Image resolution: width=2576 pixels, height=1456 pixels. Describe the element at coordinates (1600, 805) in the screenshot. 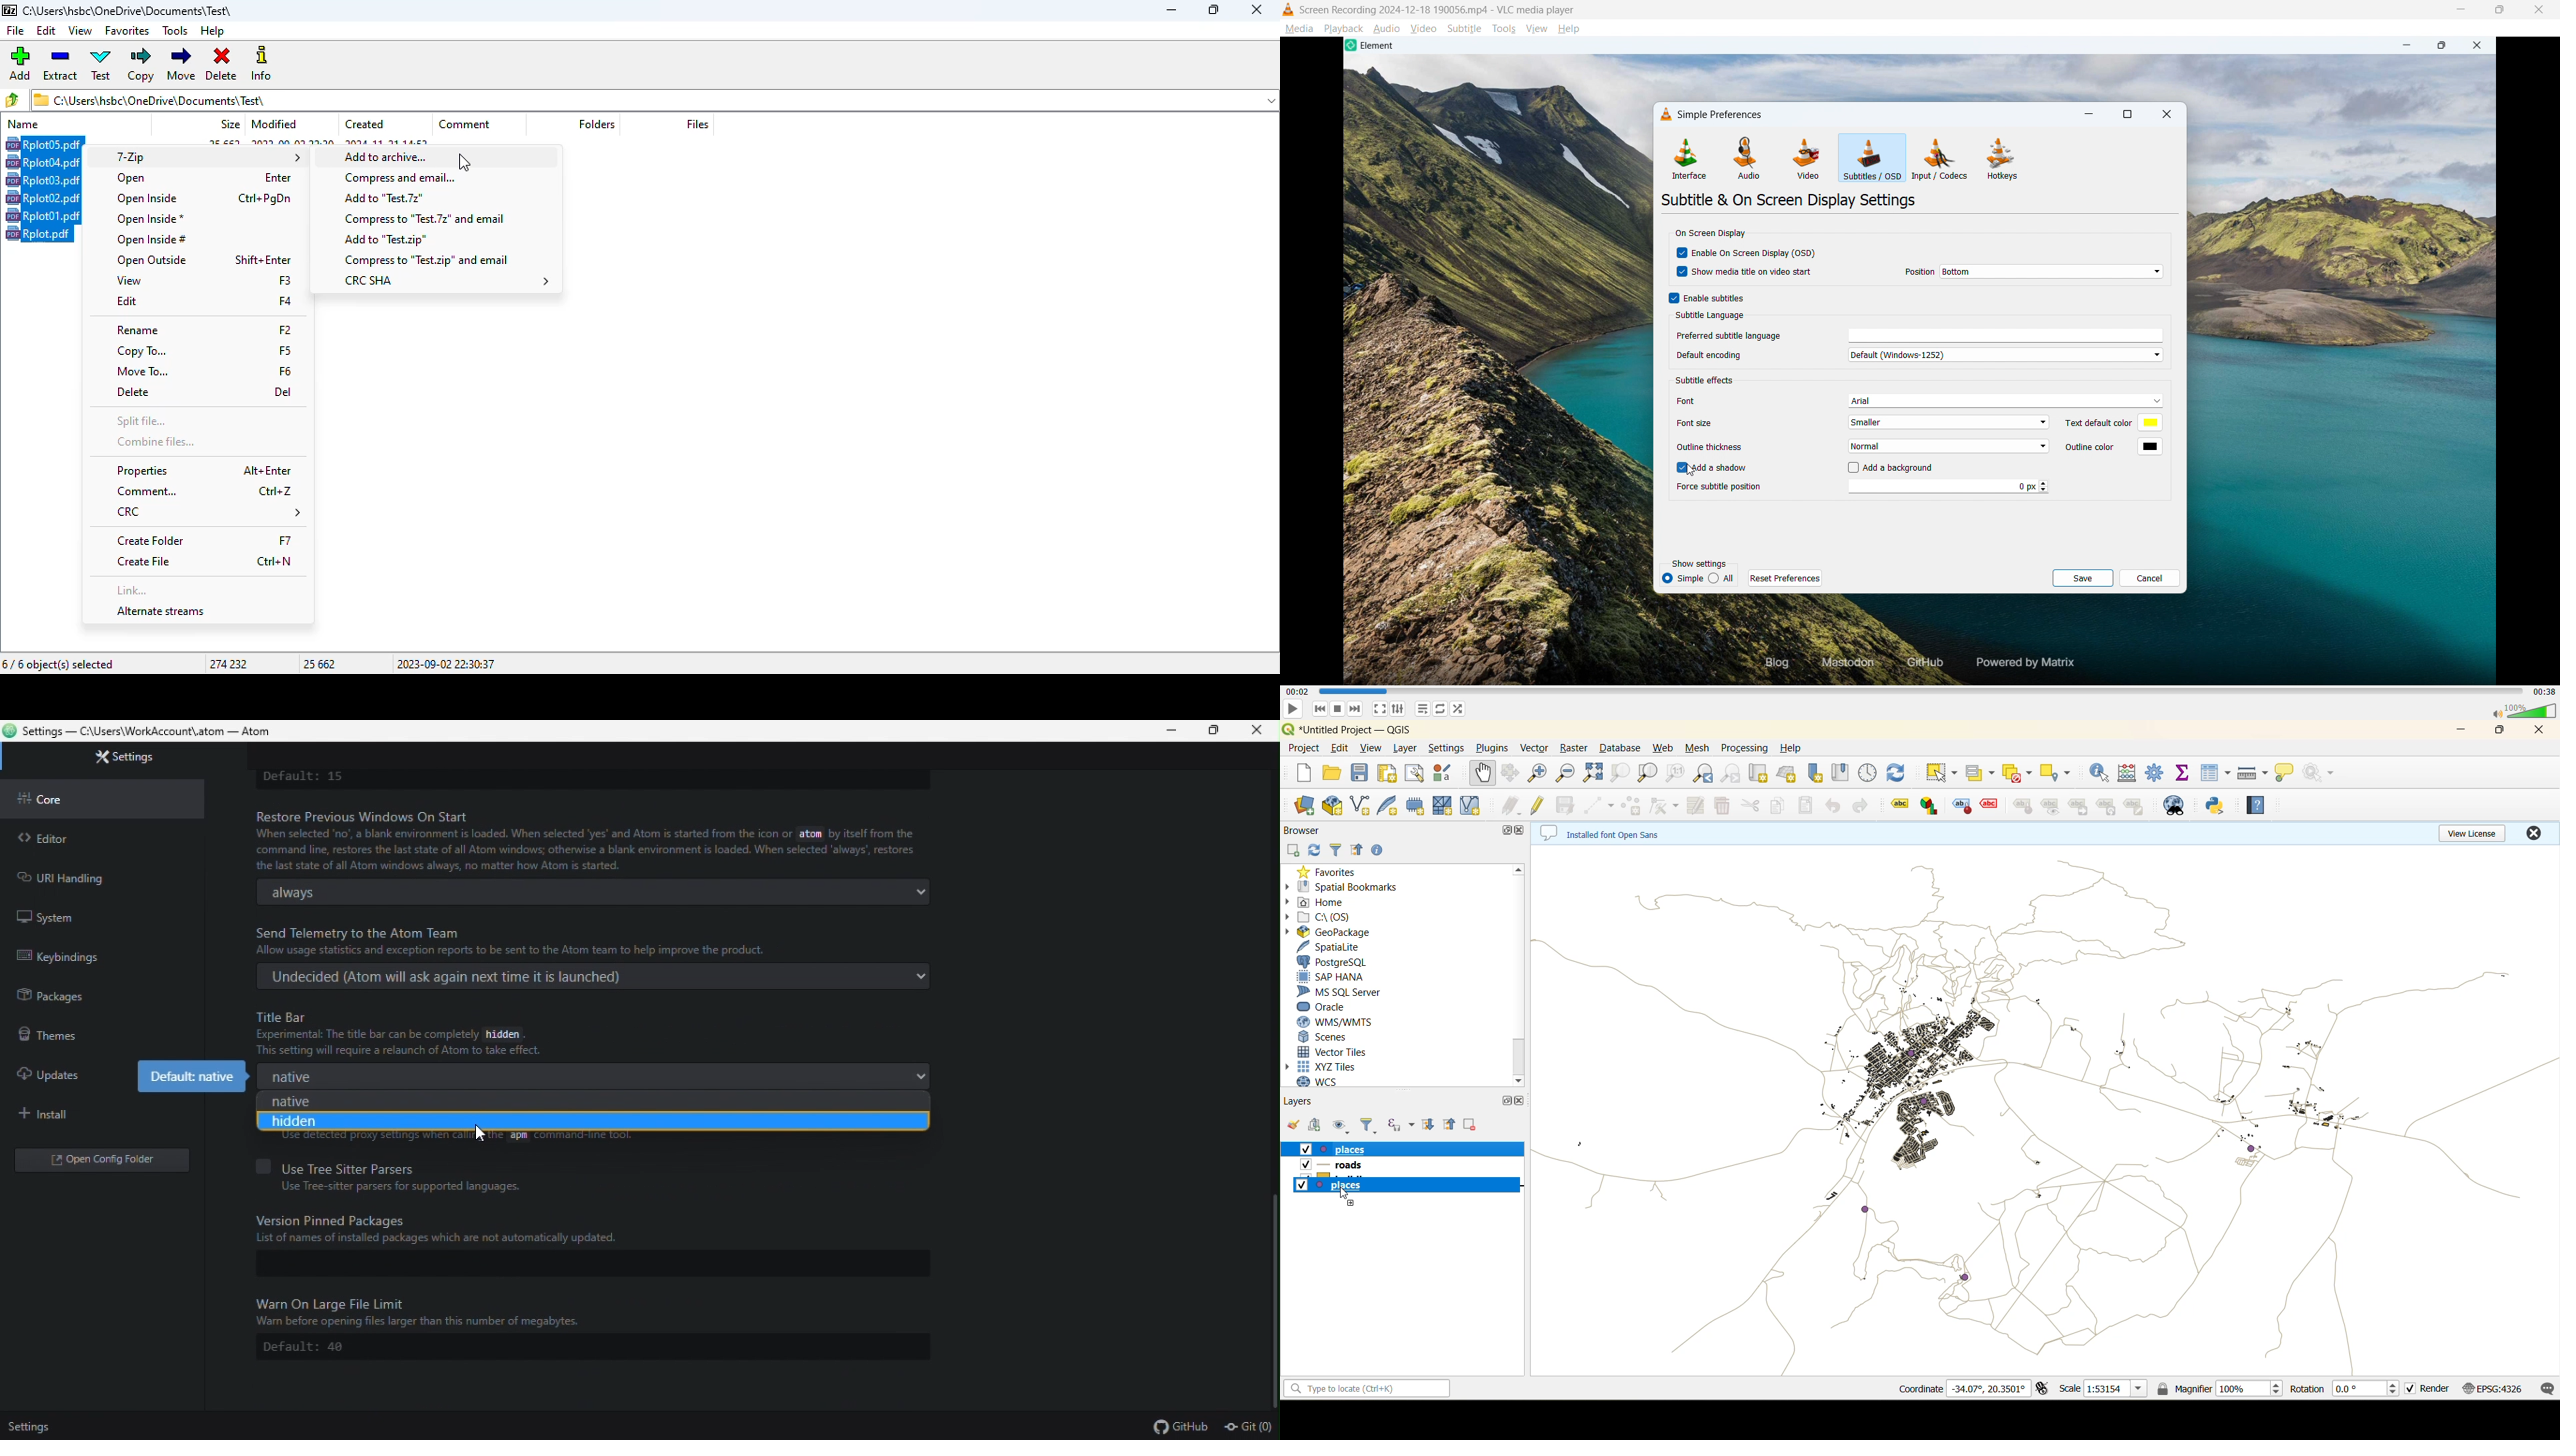

I see `digitize` at that location.